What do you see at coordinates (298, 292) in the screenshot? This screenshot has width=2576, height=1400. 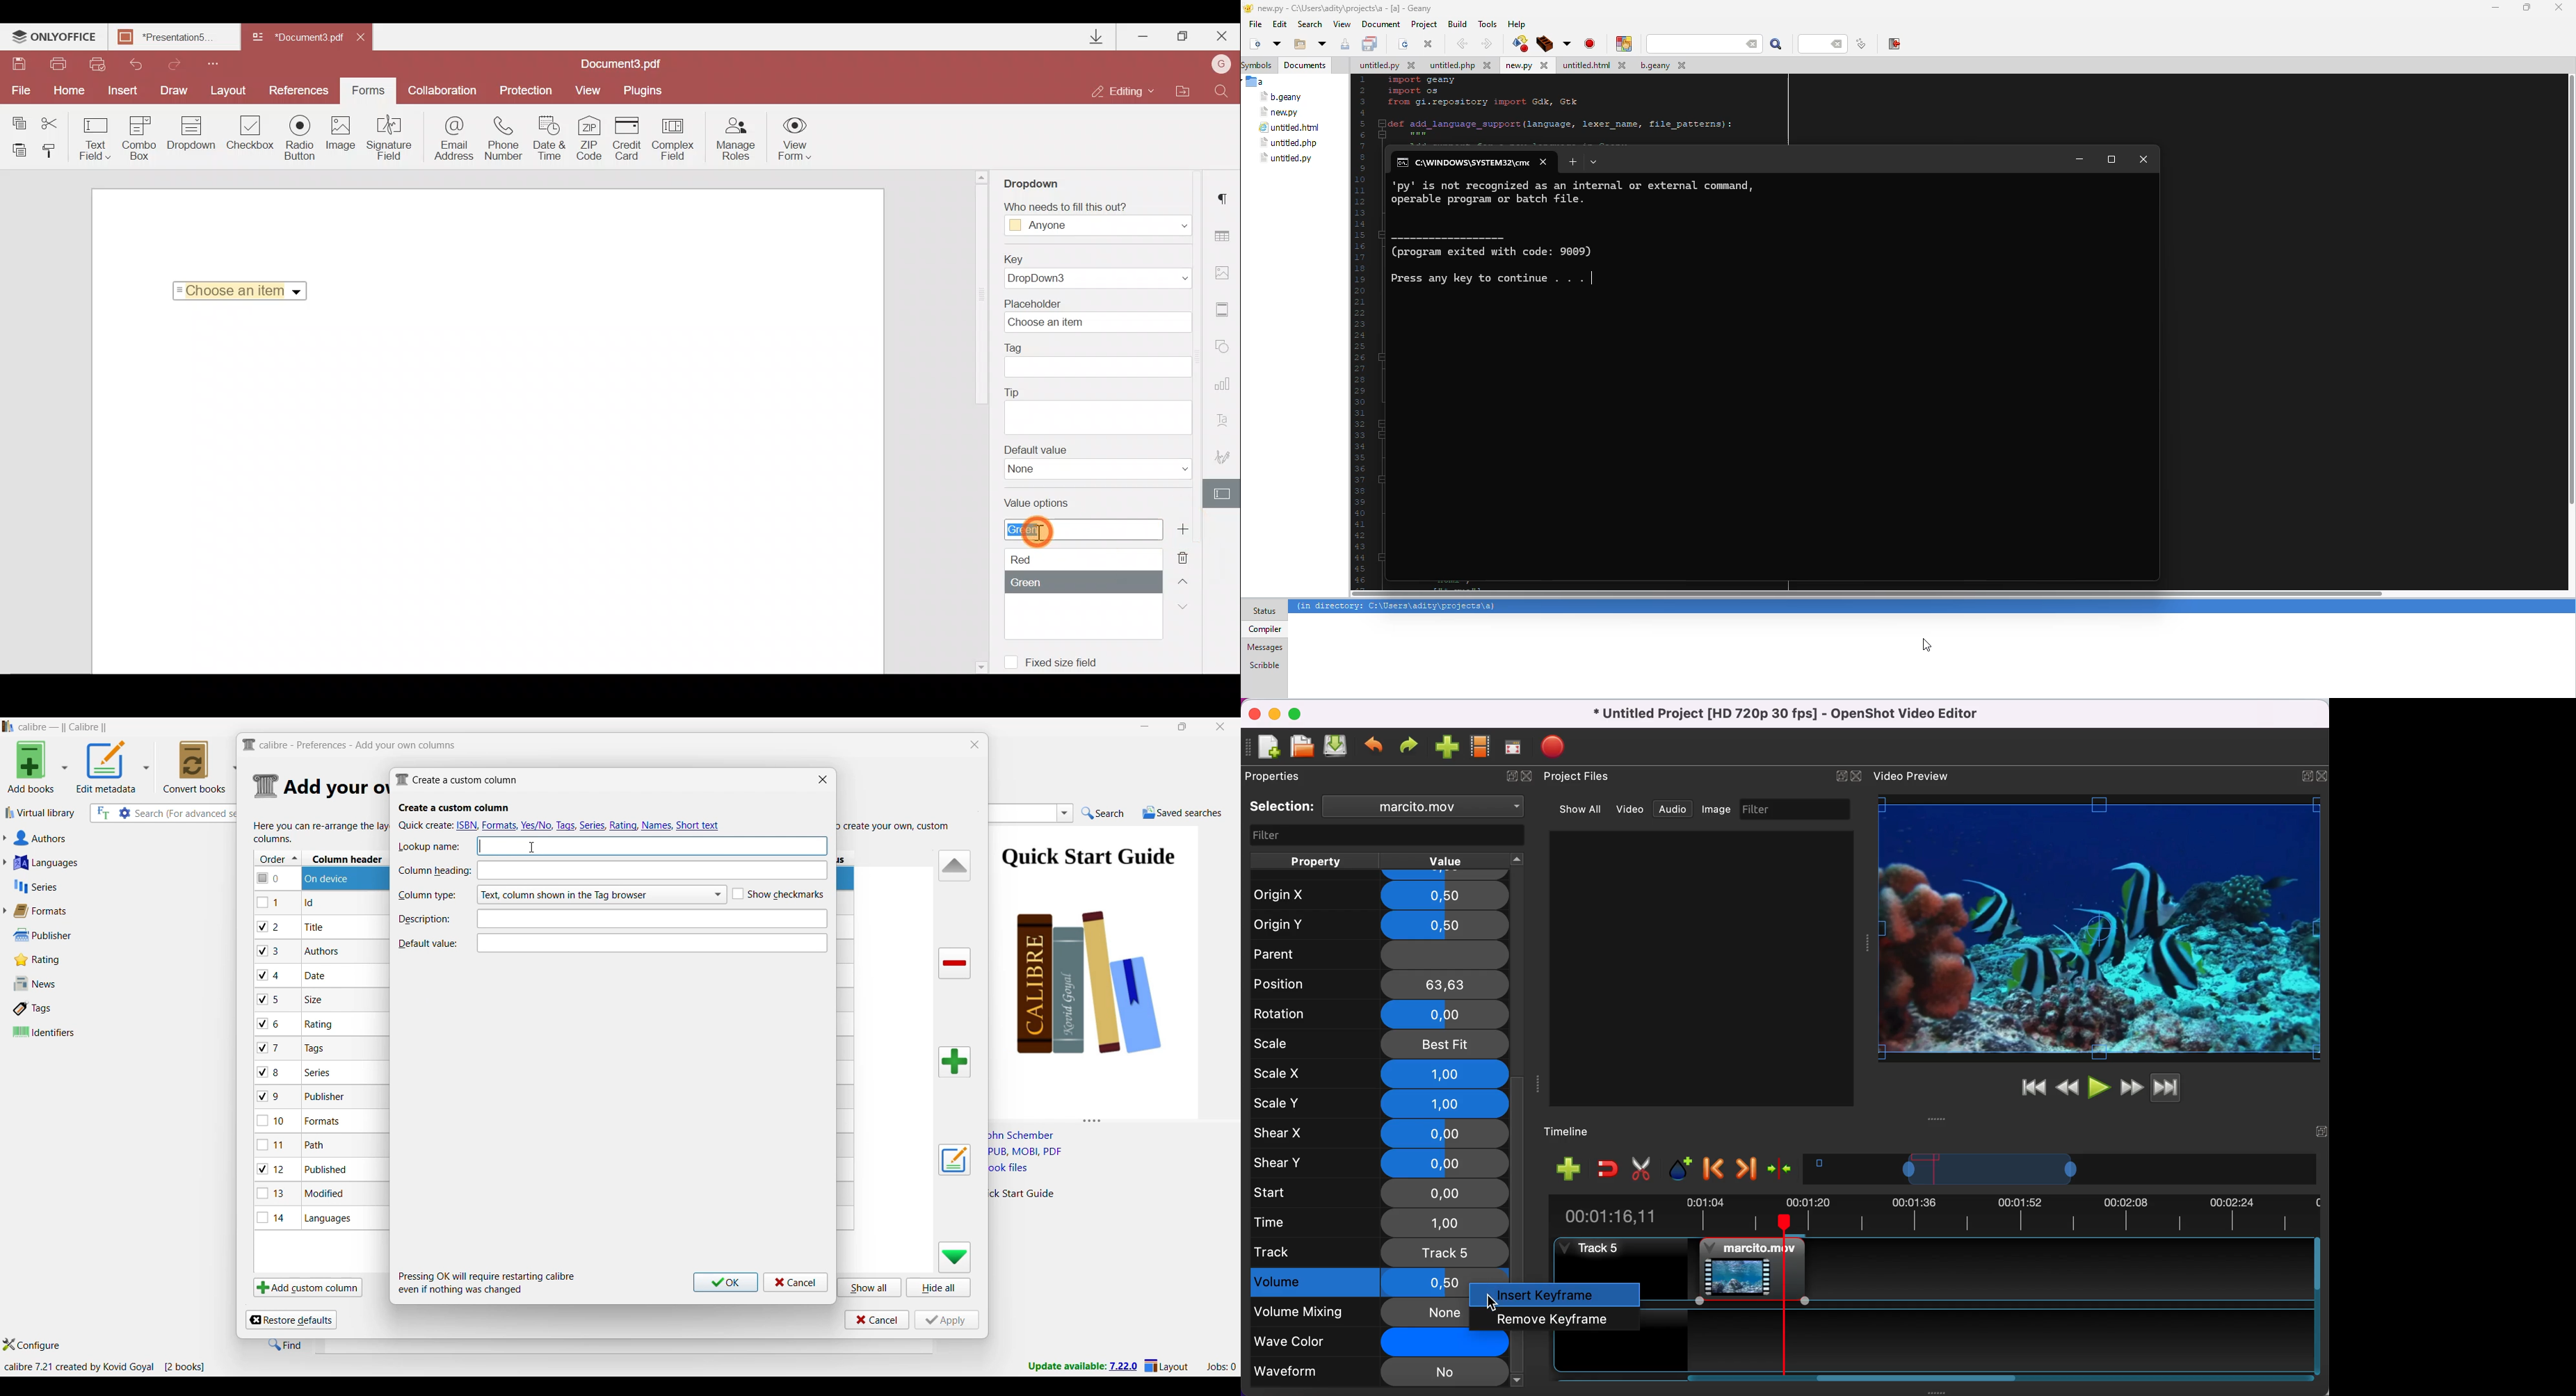 I see `Dropdown` at bounding box center [298, 292].